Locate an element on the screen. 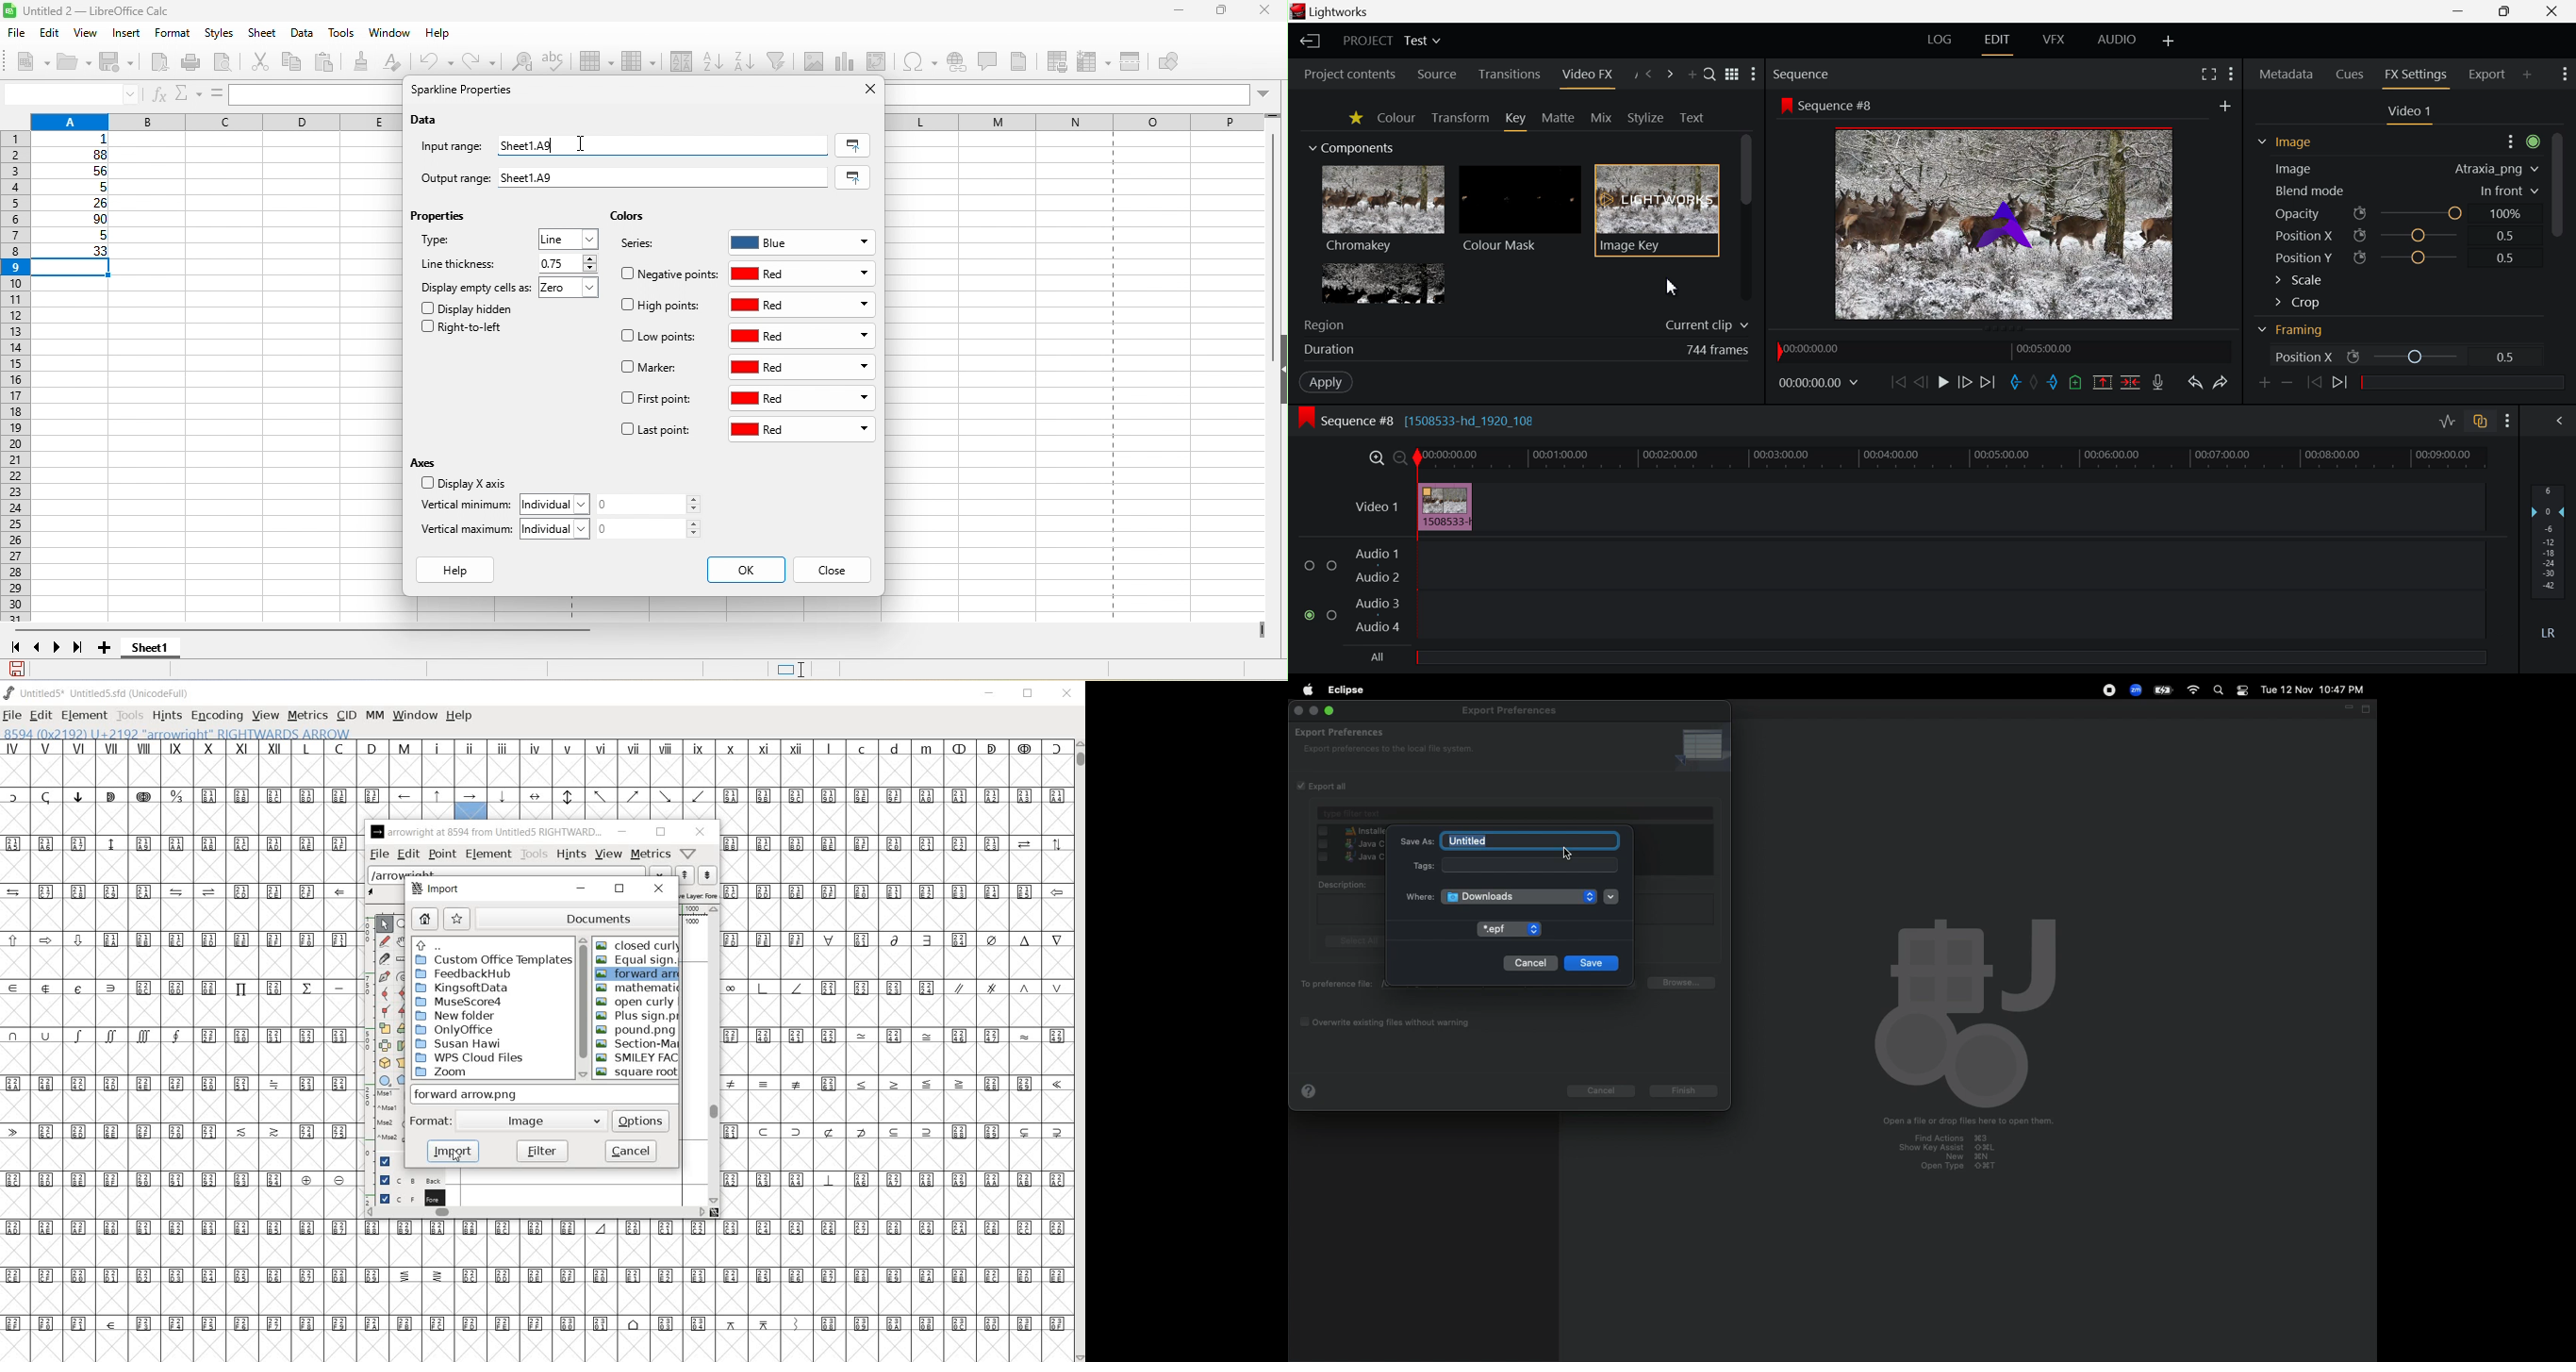  gylph characters is located at coordinates (538, 1244).